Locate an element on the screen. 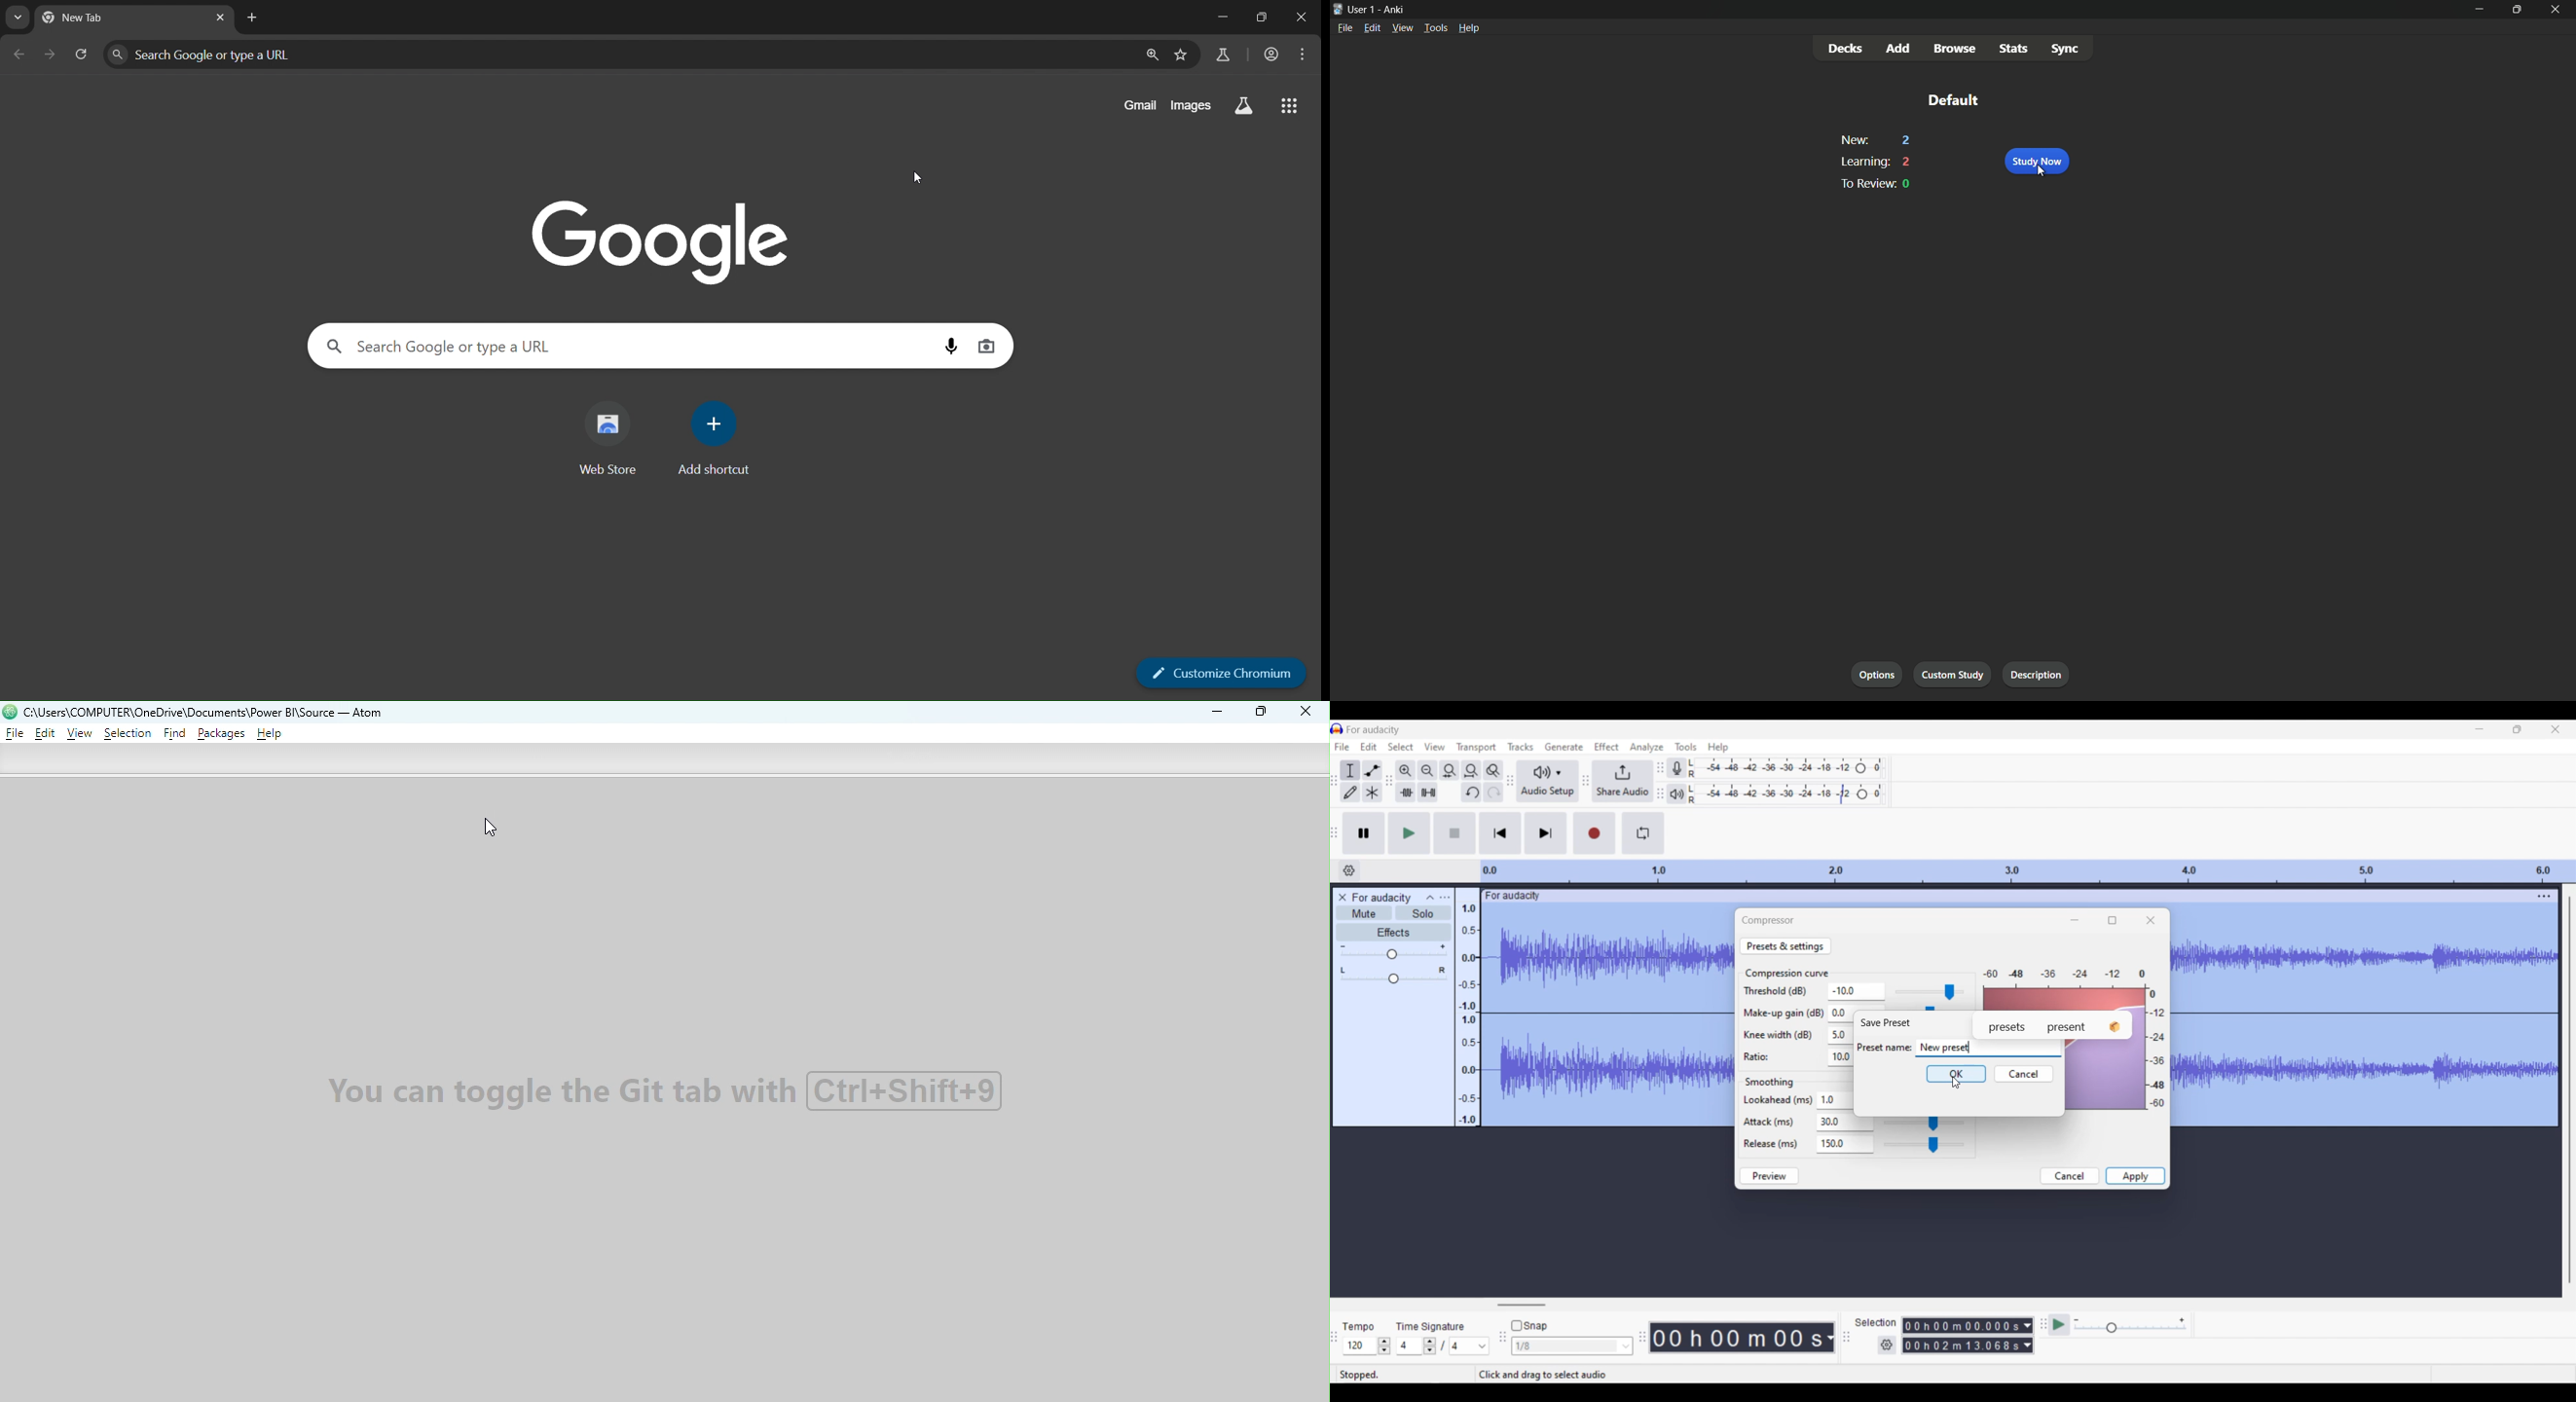  Edit is located at coordinates (1368, 746).